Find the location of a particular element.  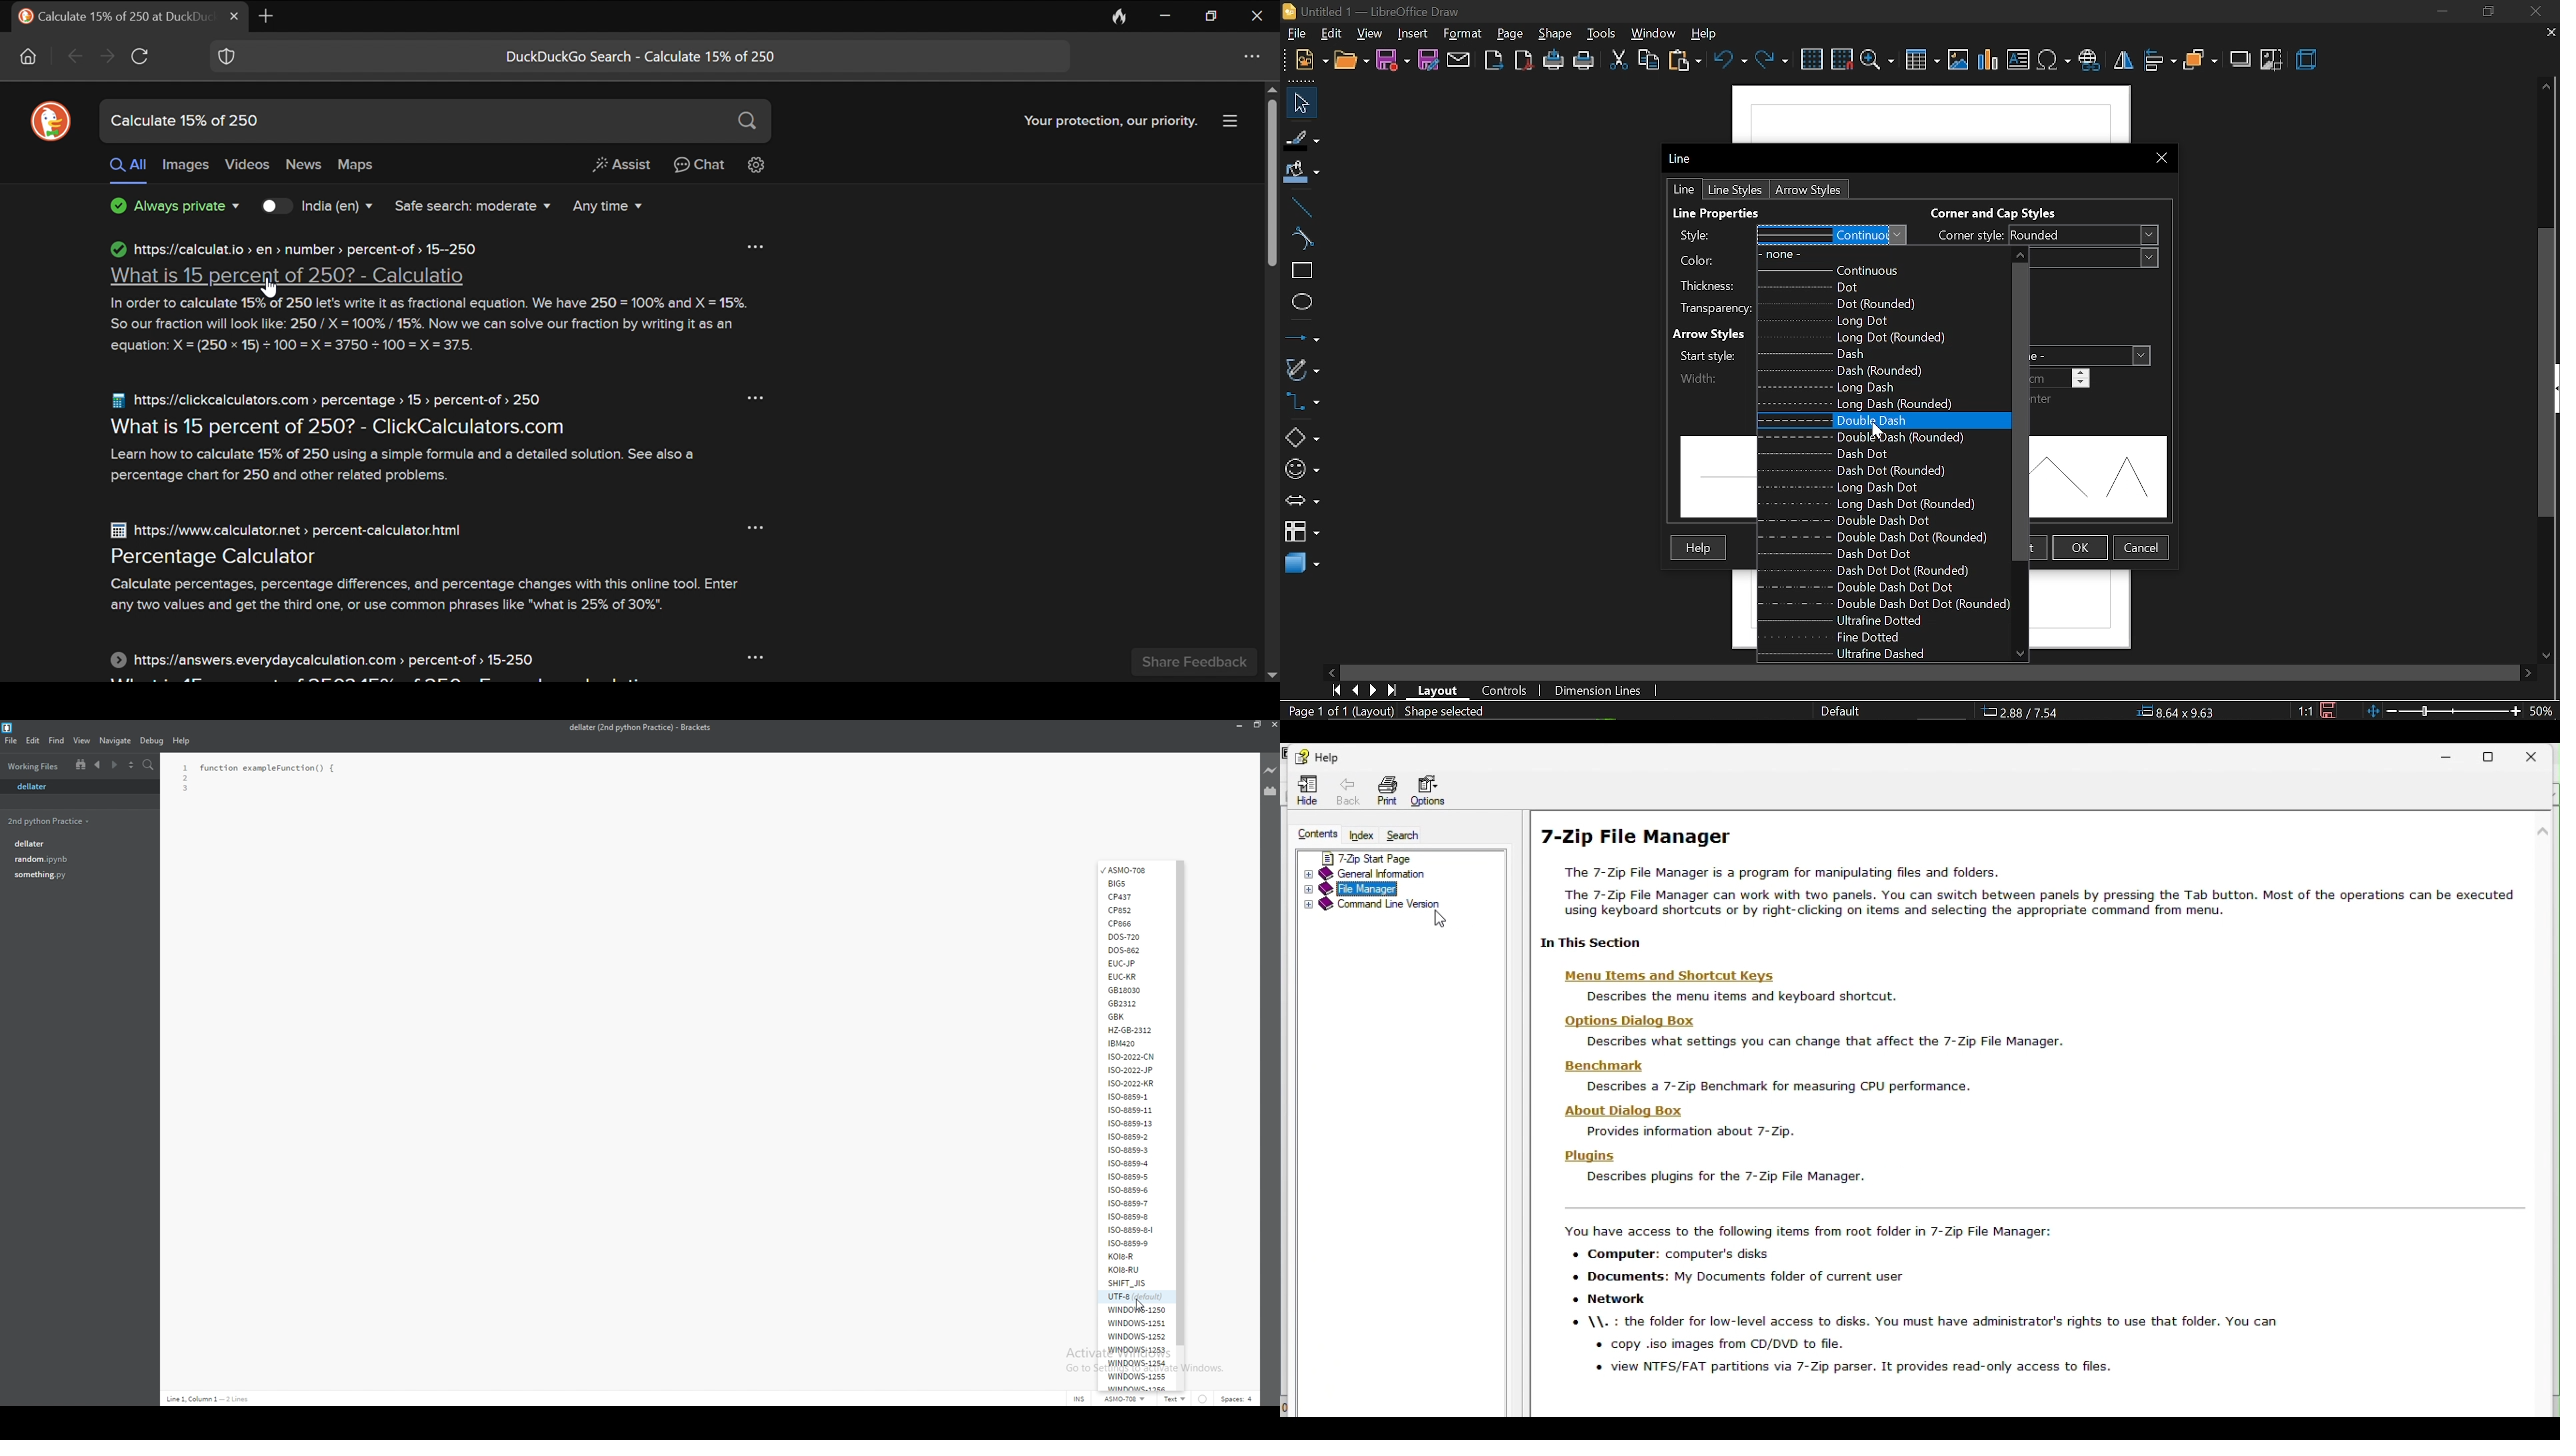

start width is located at coordinates (1713, 354).